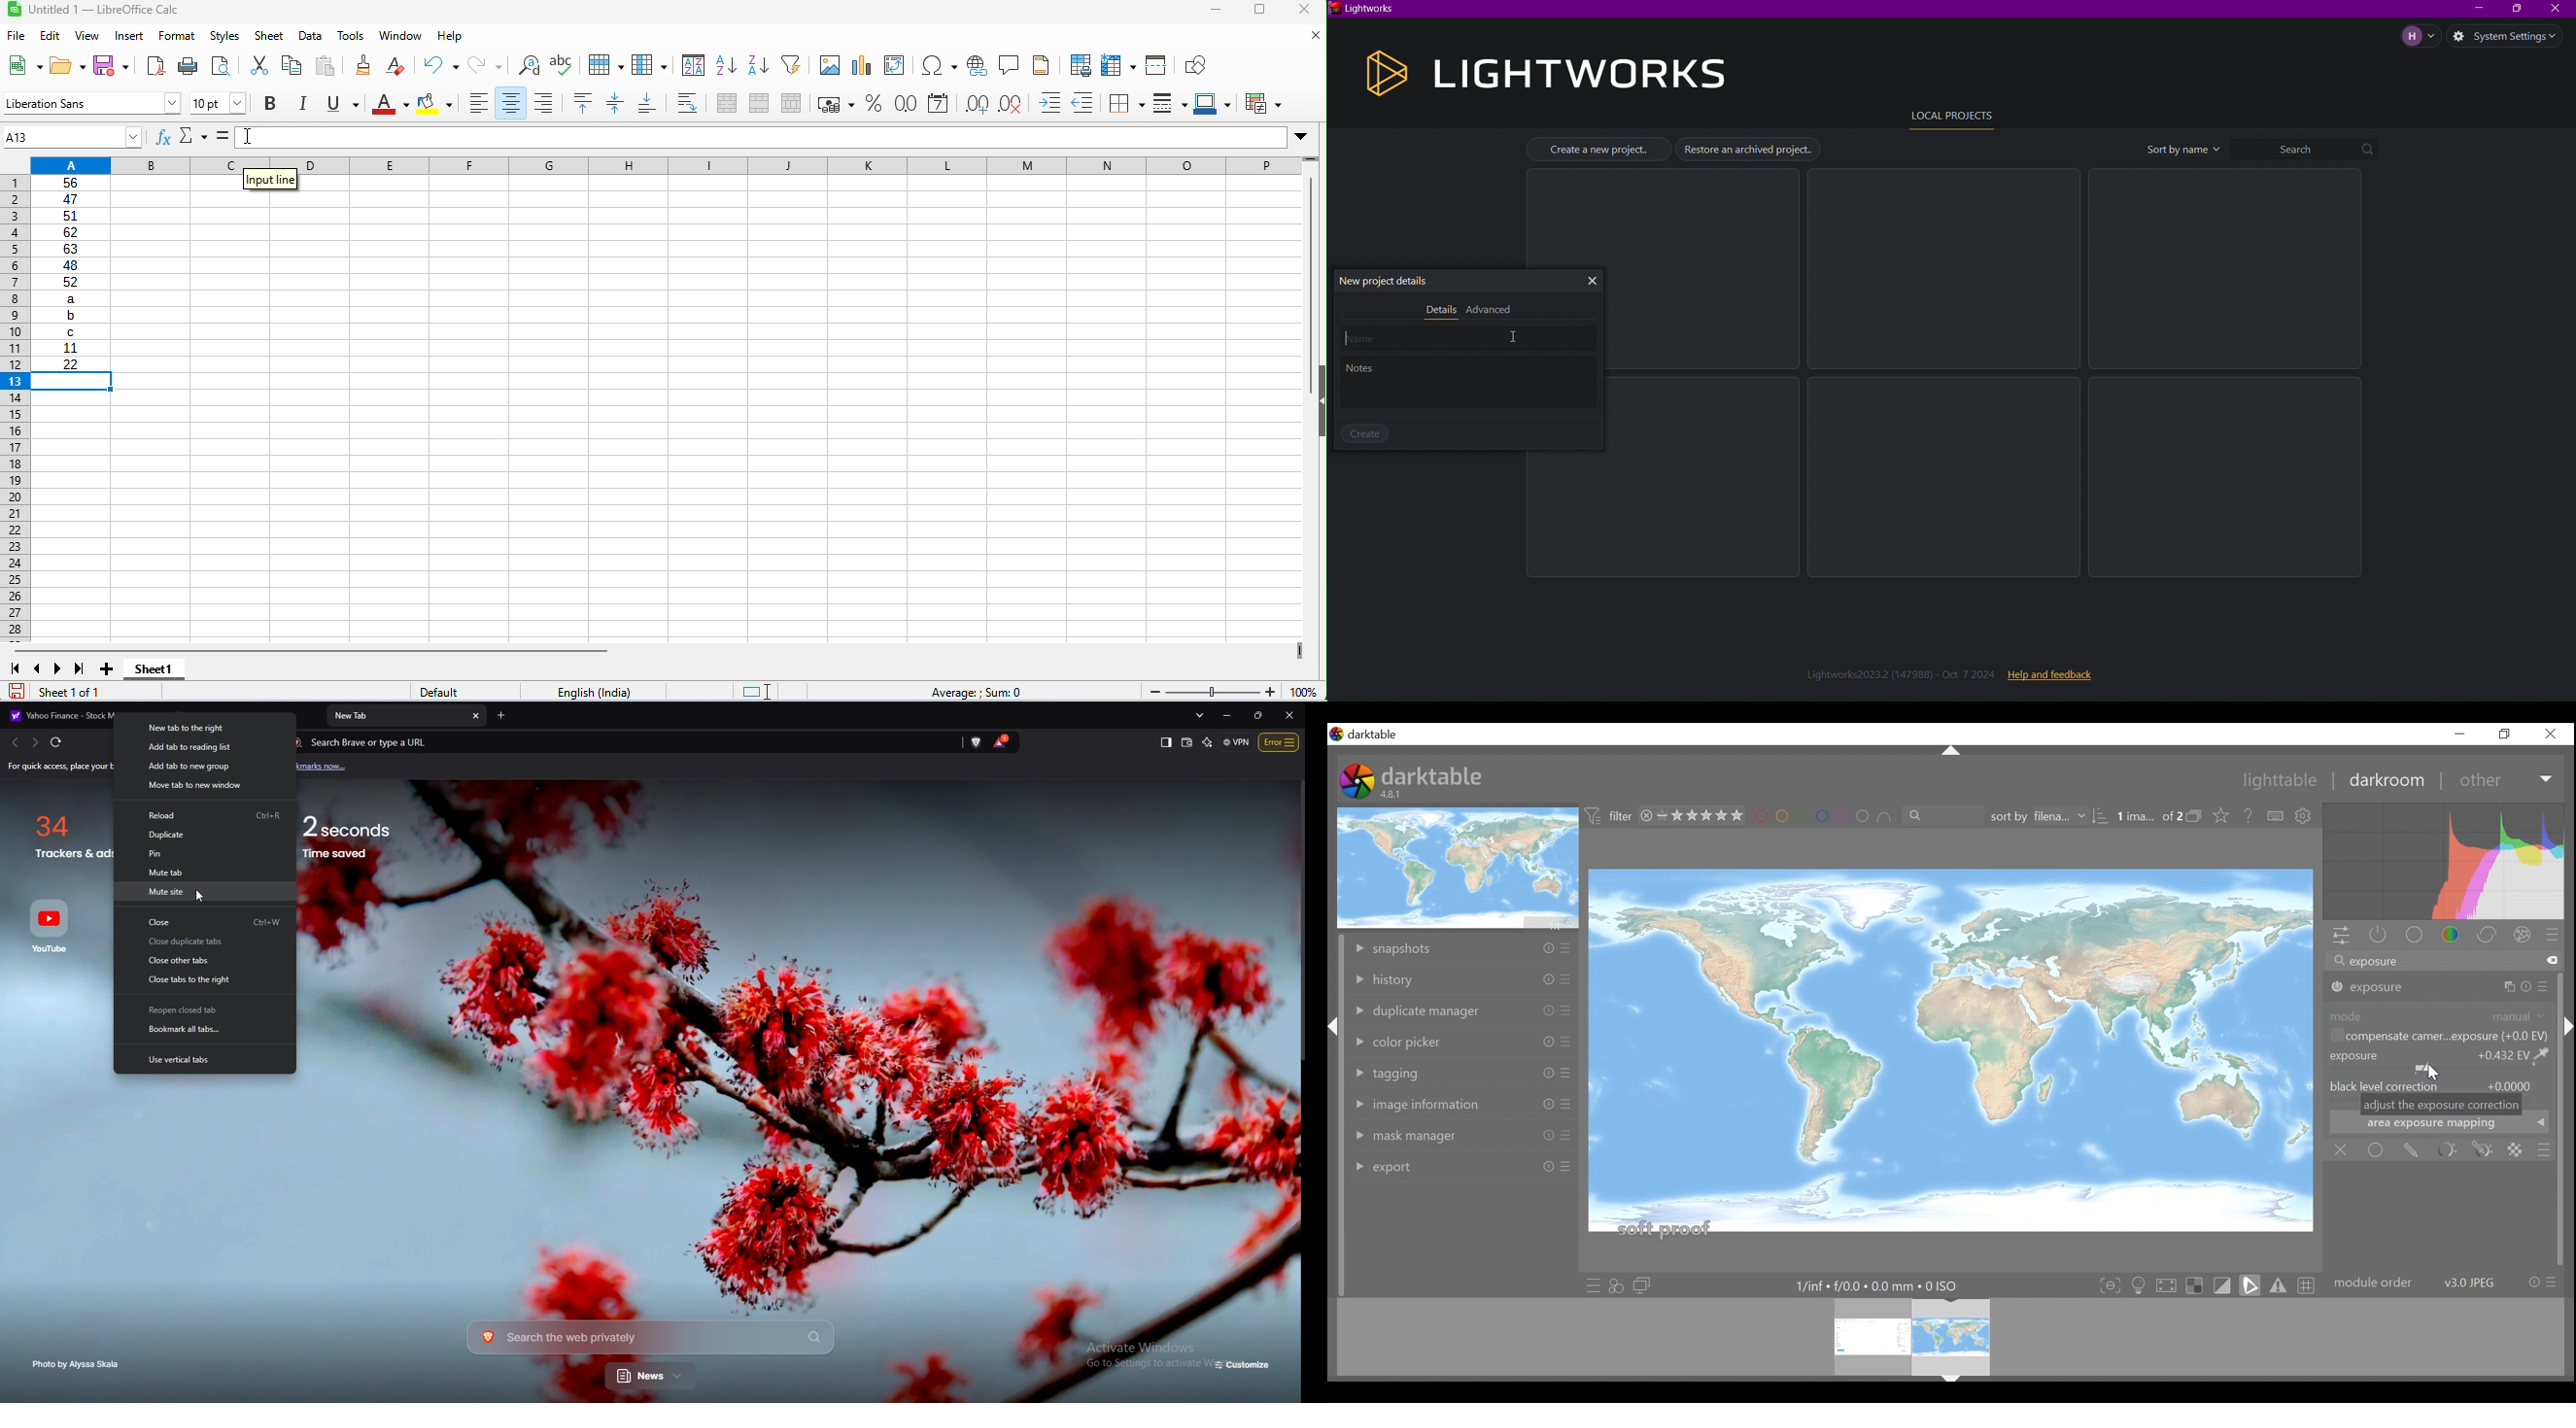  I want to click on window, so click(401, 37).